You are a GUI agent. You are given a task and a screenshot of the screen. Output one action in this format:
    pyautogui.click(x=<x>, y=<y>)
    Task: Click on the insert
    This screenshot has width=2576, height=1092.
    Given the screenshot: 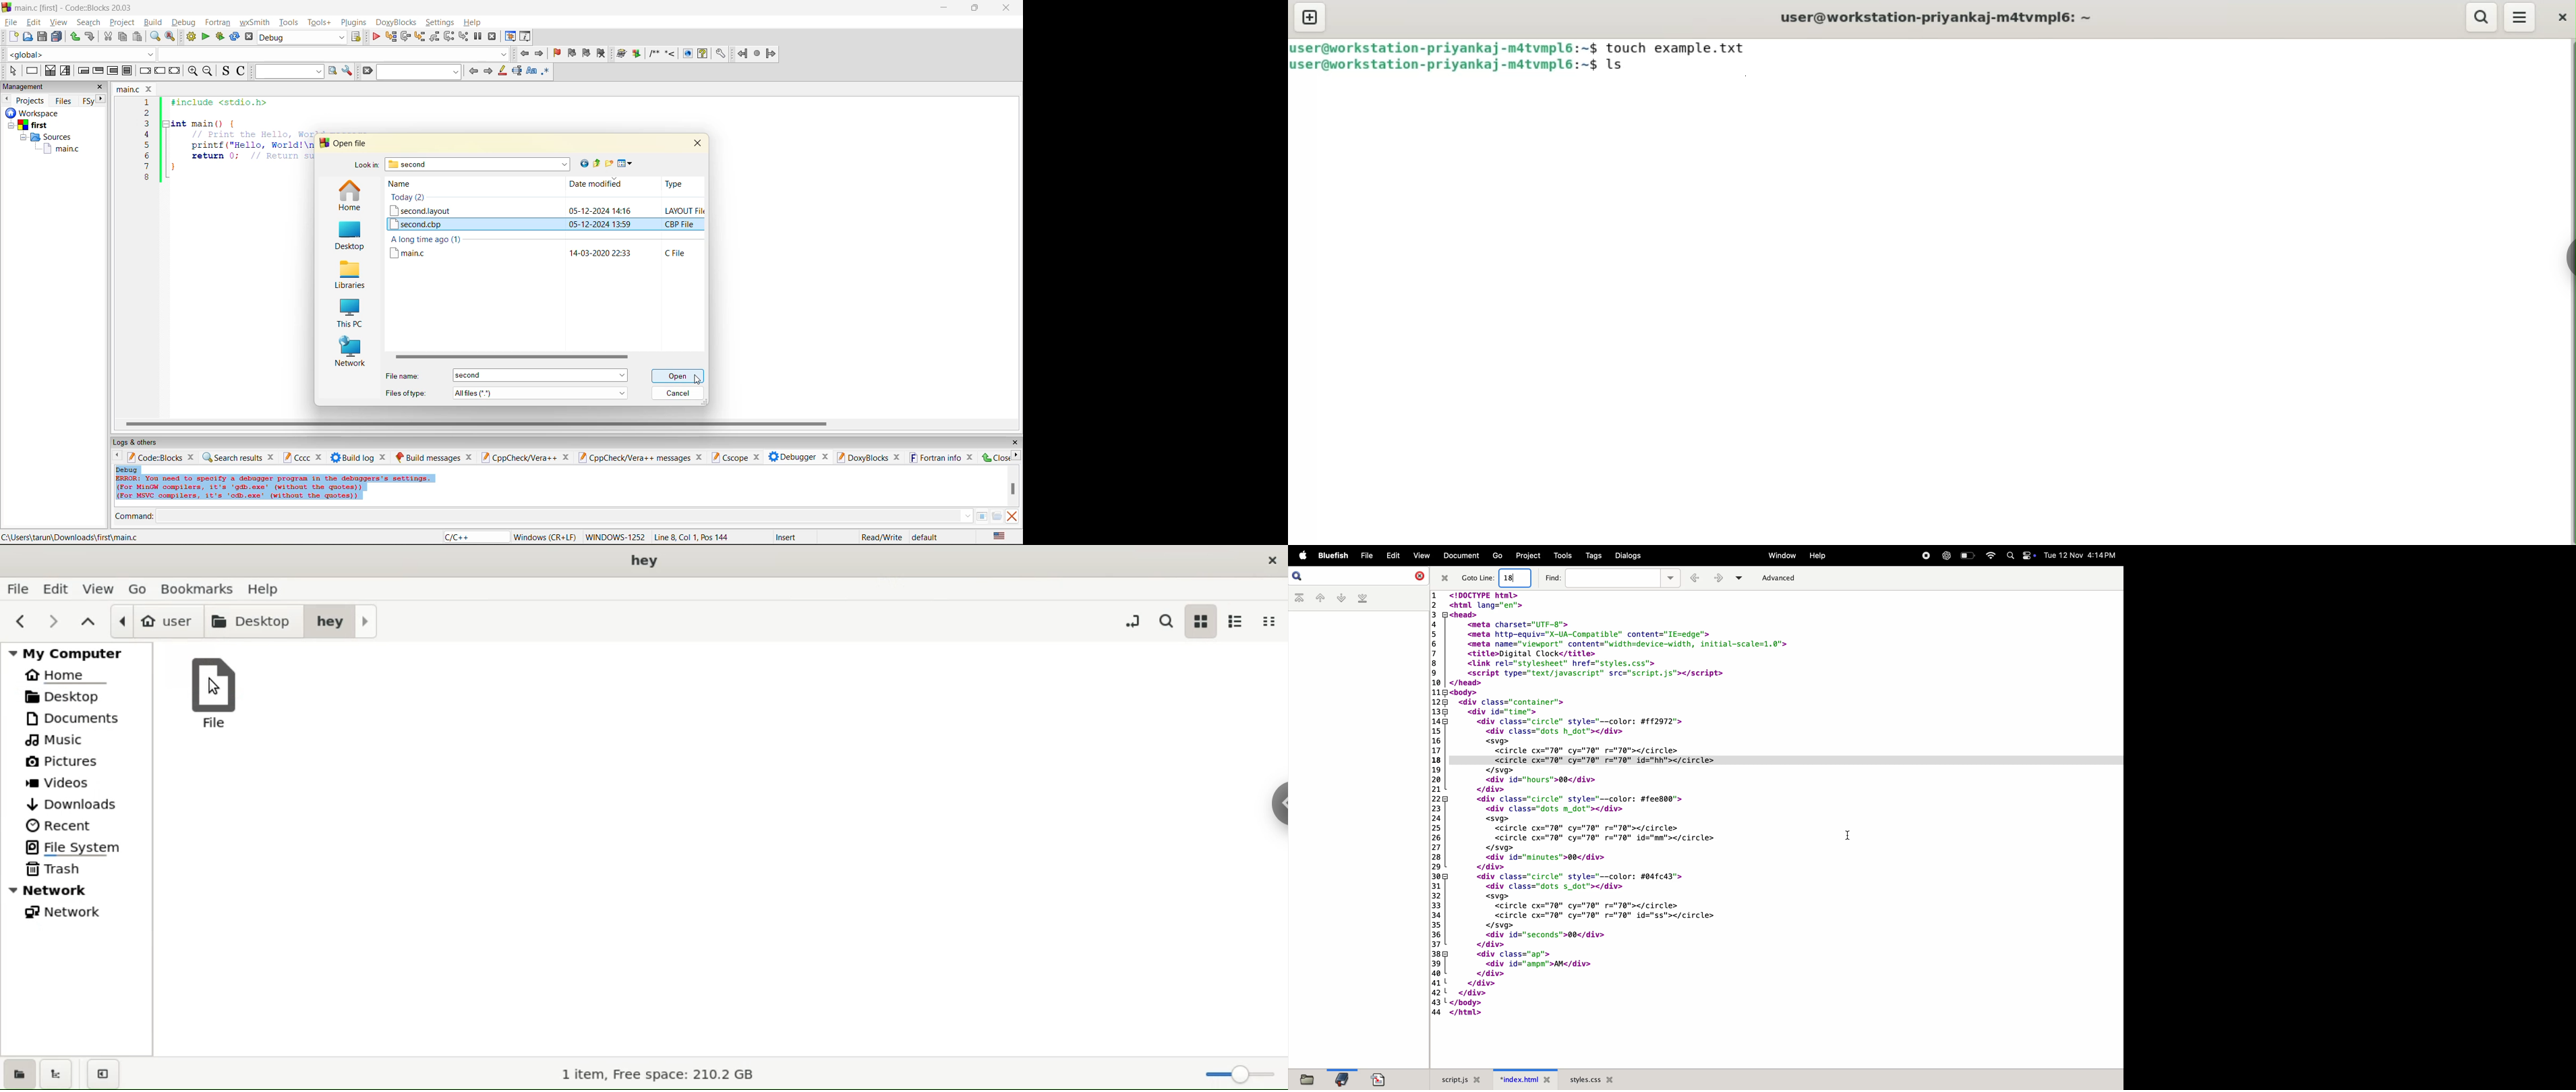 What is the action you would take?
    pyautogui.click(x=789, y=537)
    